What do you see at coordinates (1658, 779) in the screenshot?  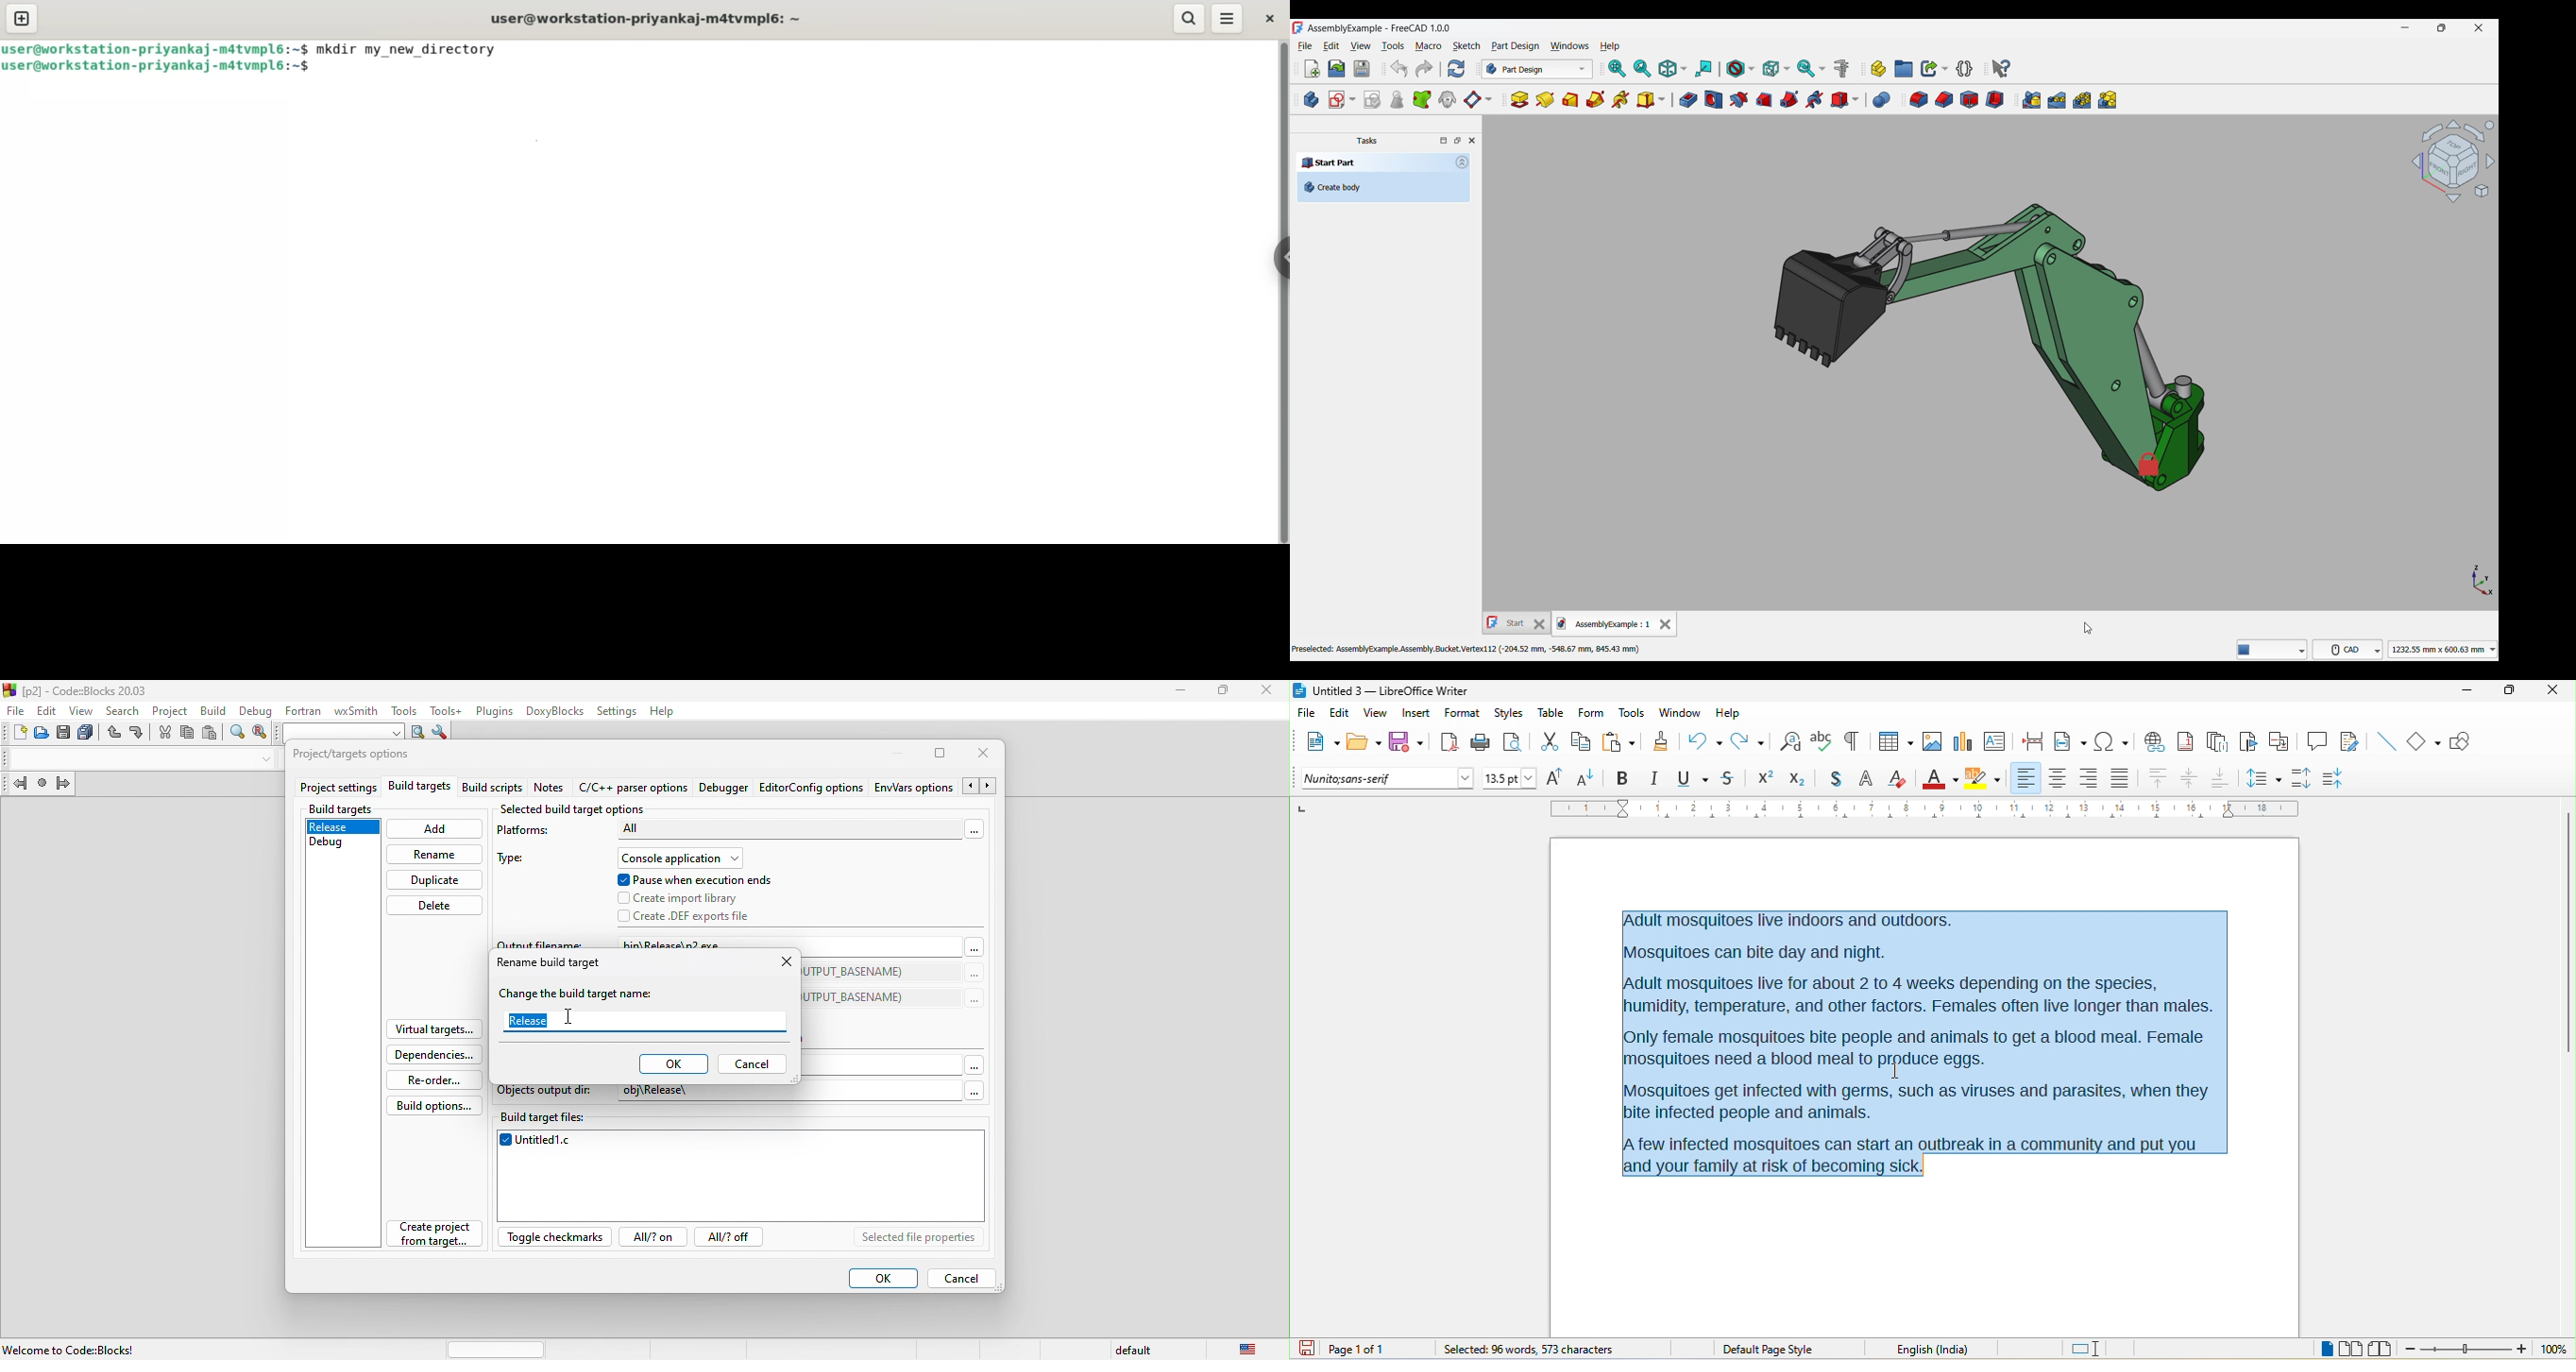 I see `italic` at bounding box center [1658, 779].